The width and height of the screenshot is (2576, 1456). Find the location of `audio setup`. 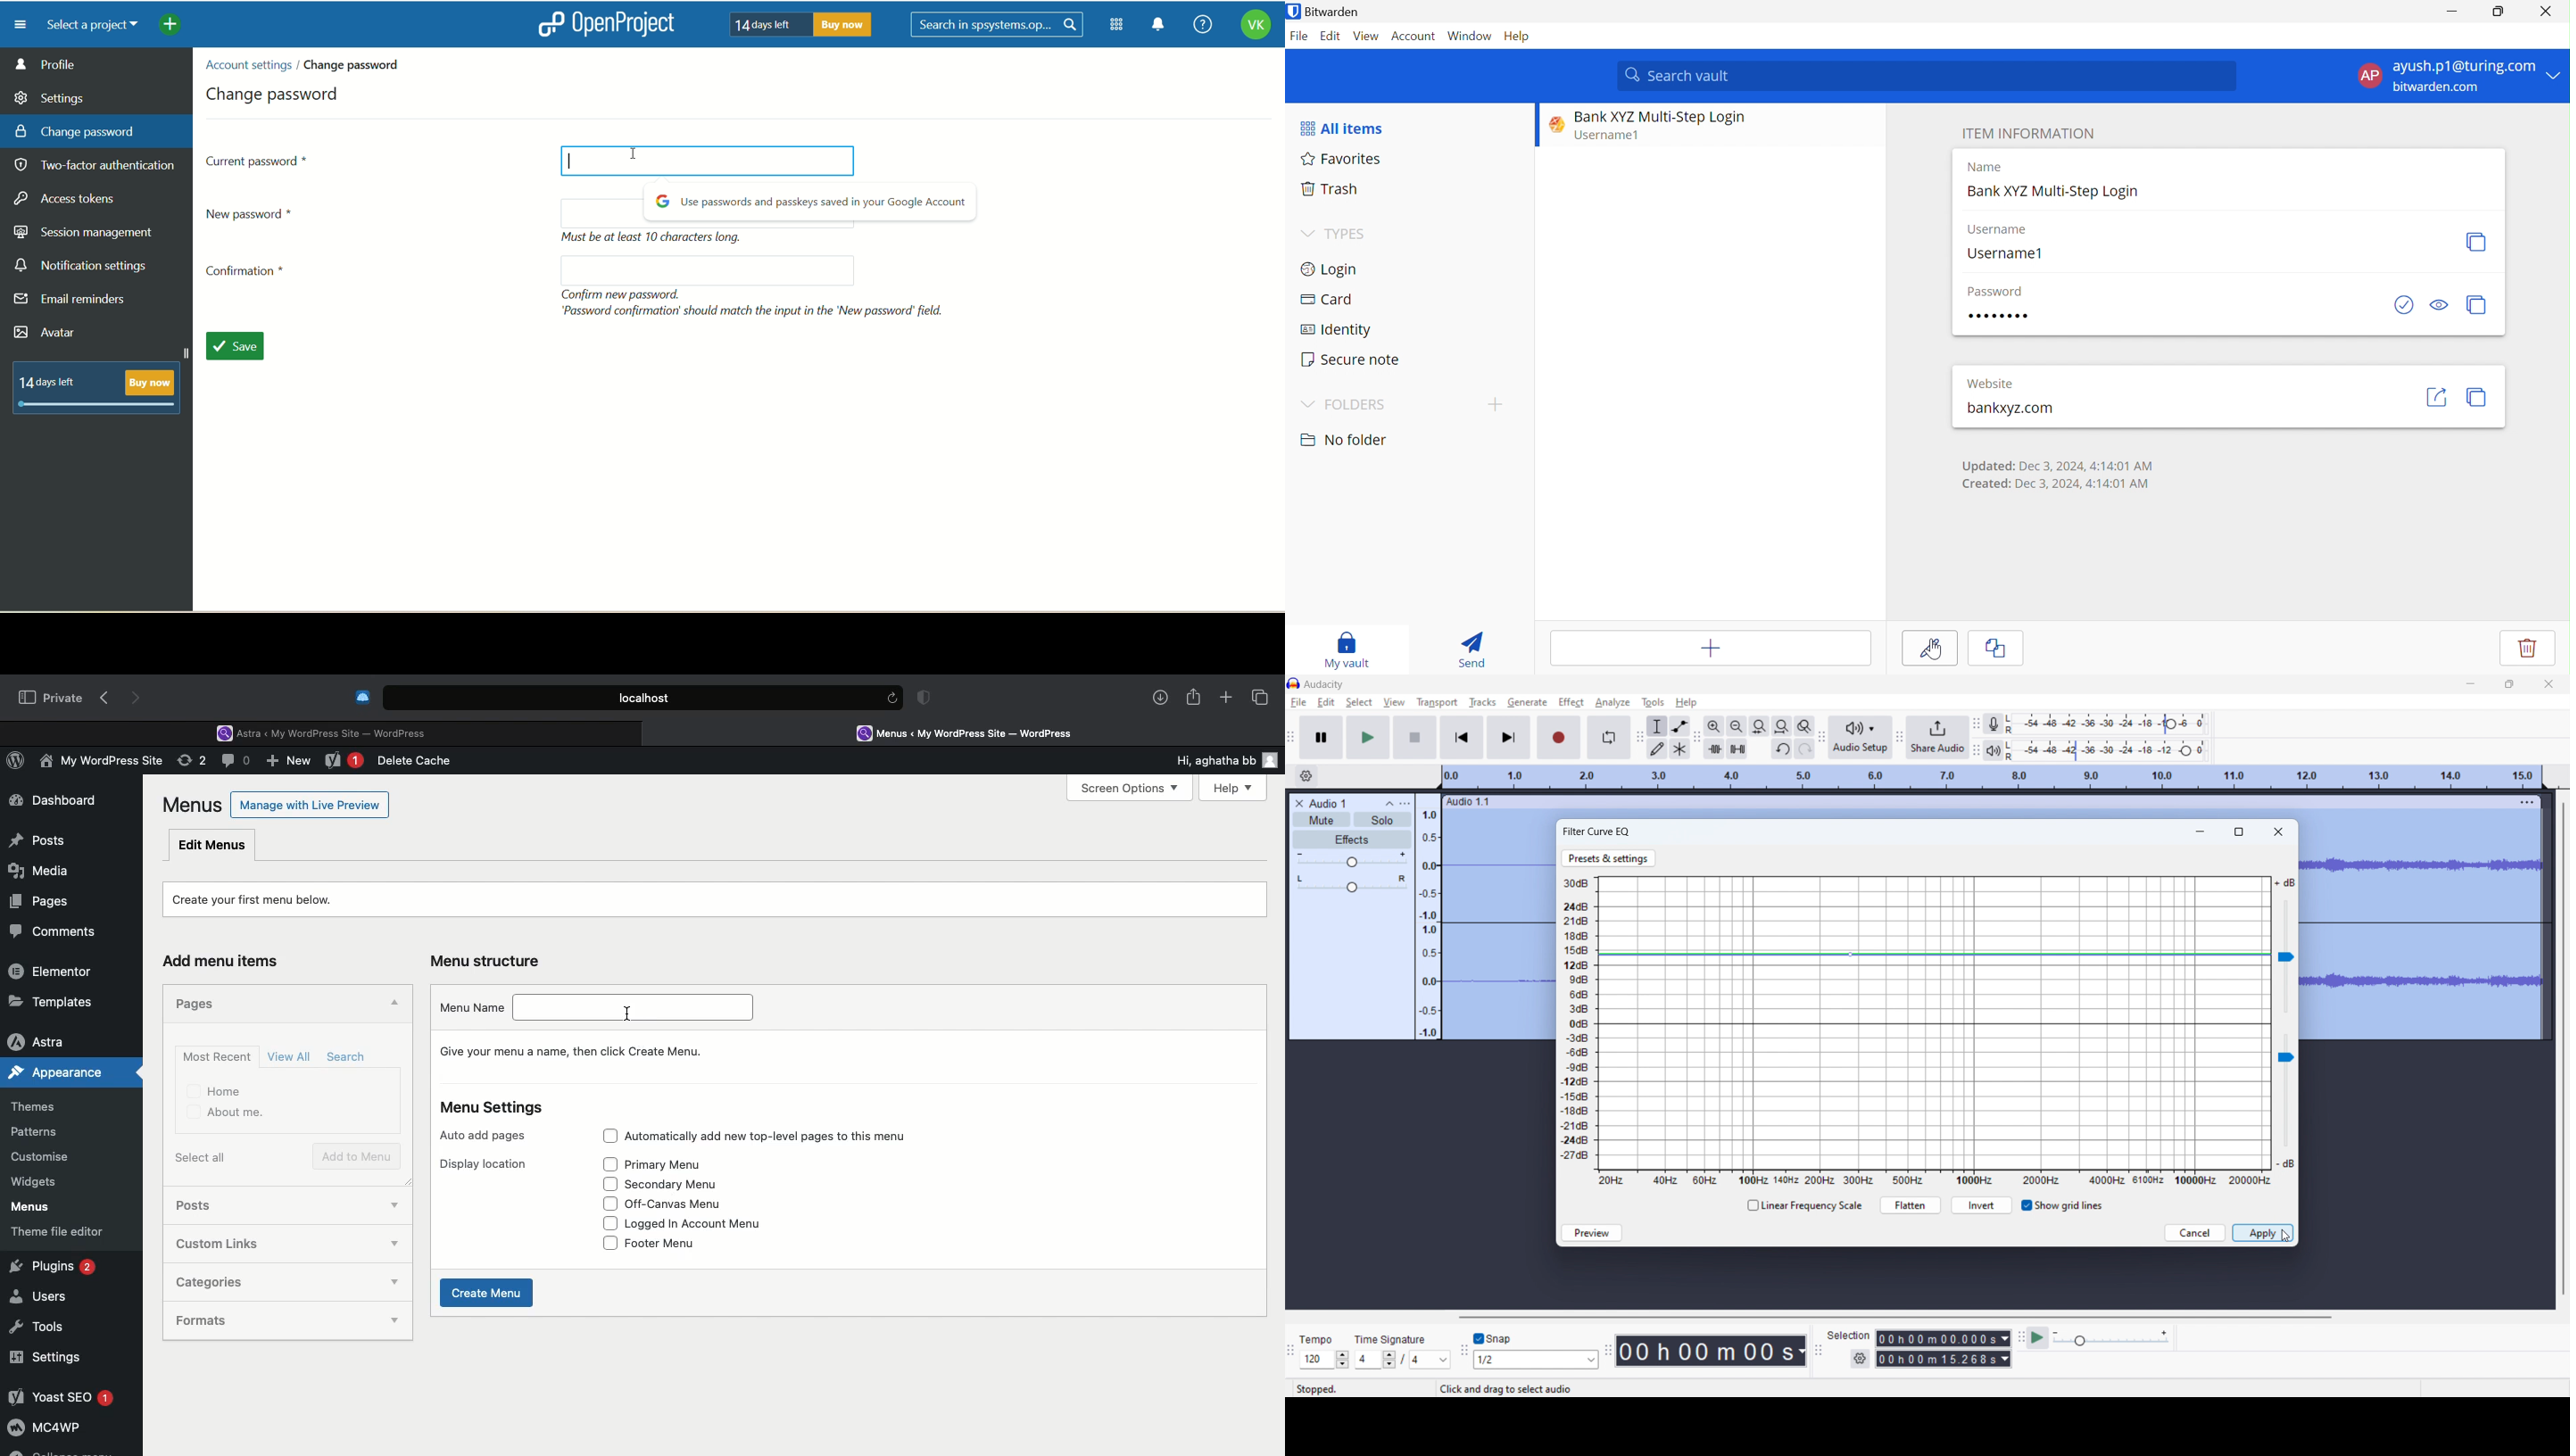

audio setup is located at coordinates (1861, 737).